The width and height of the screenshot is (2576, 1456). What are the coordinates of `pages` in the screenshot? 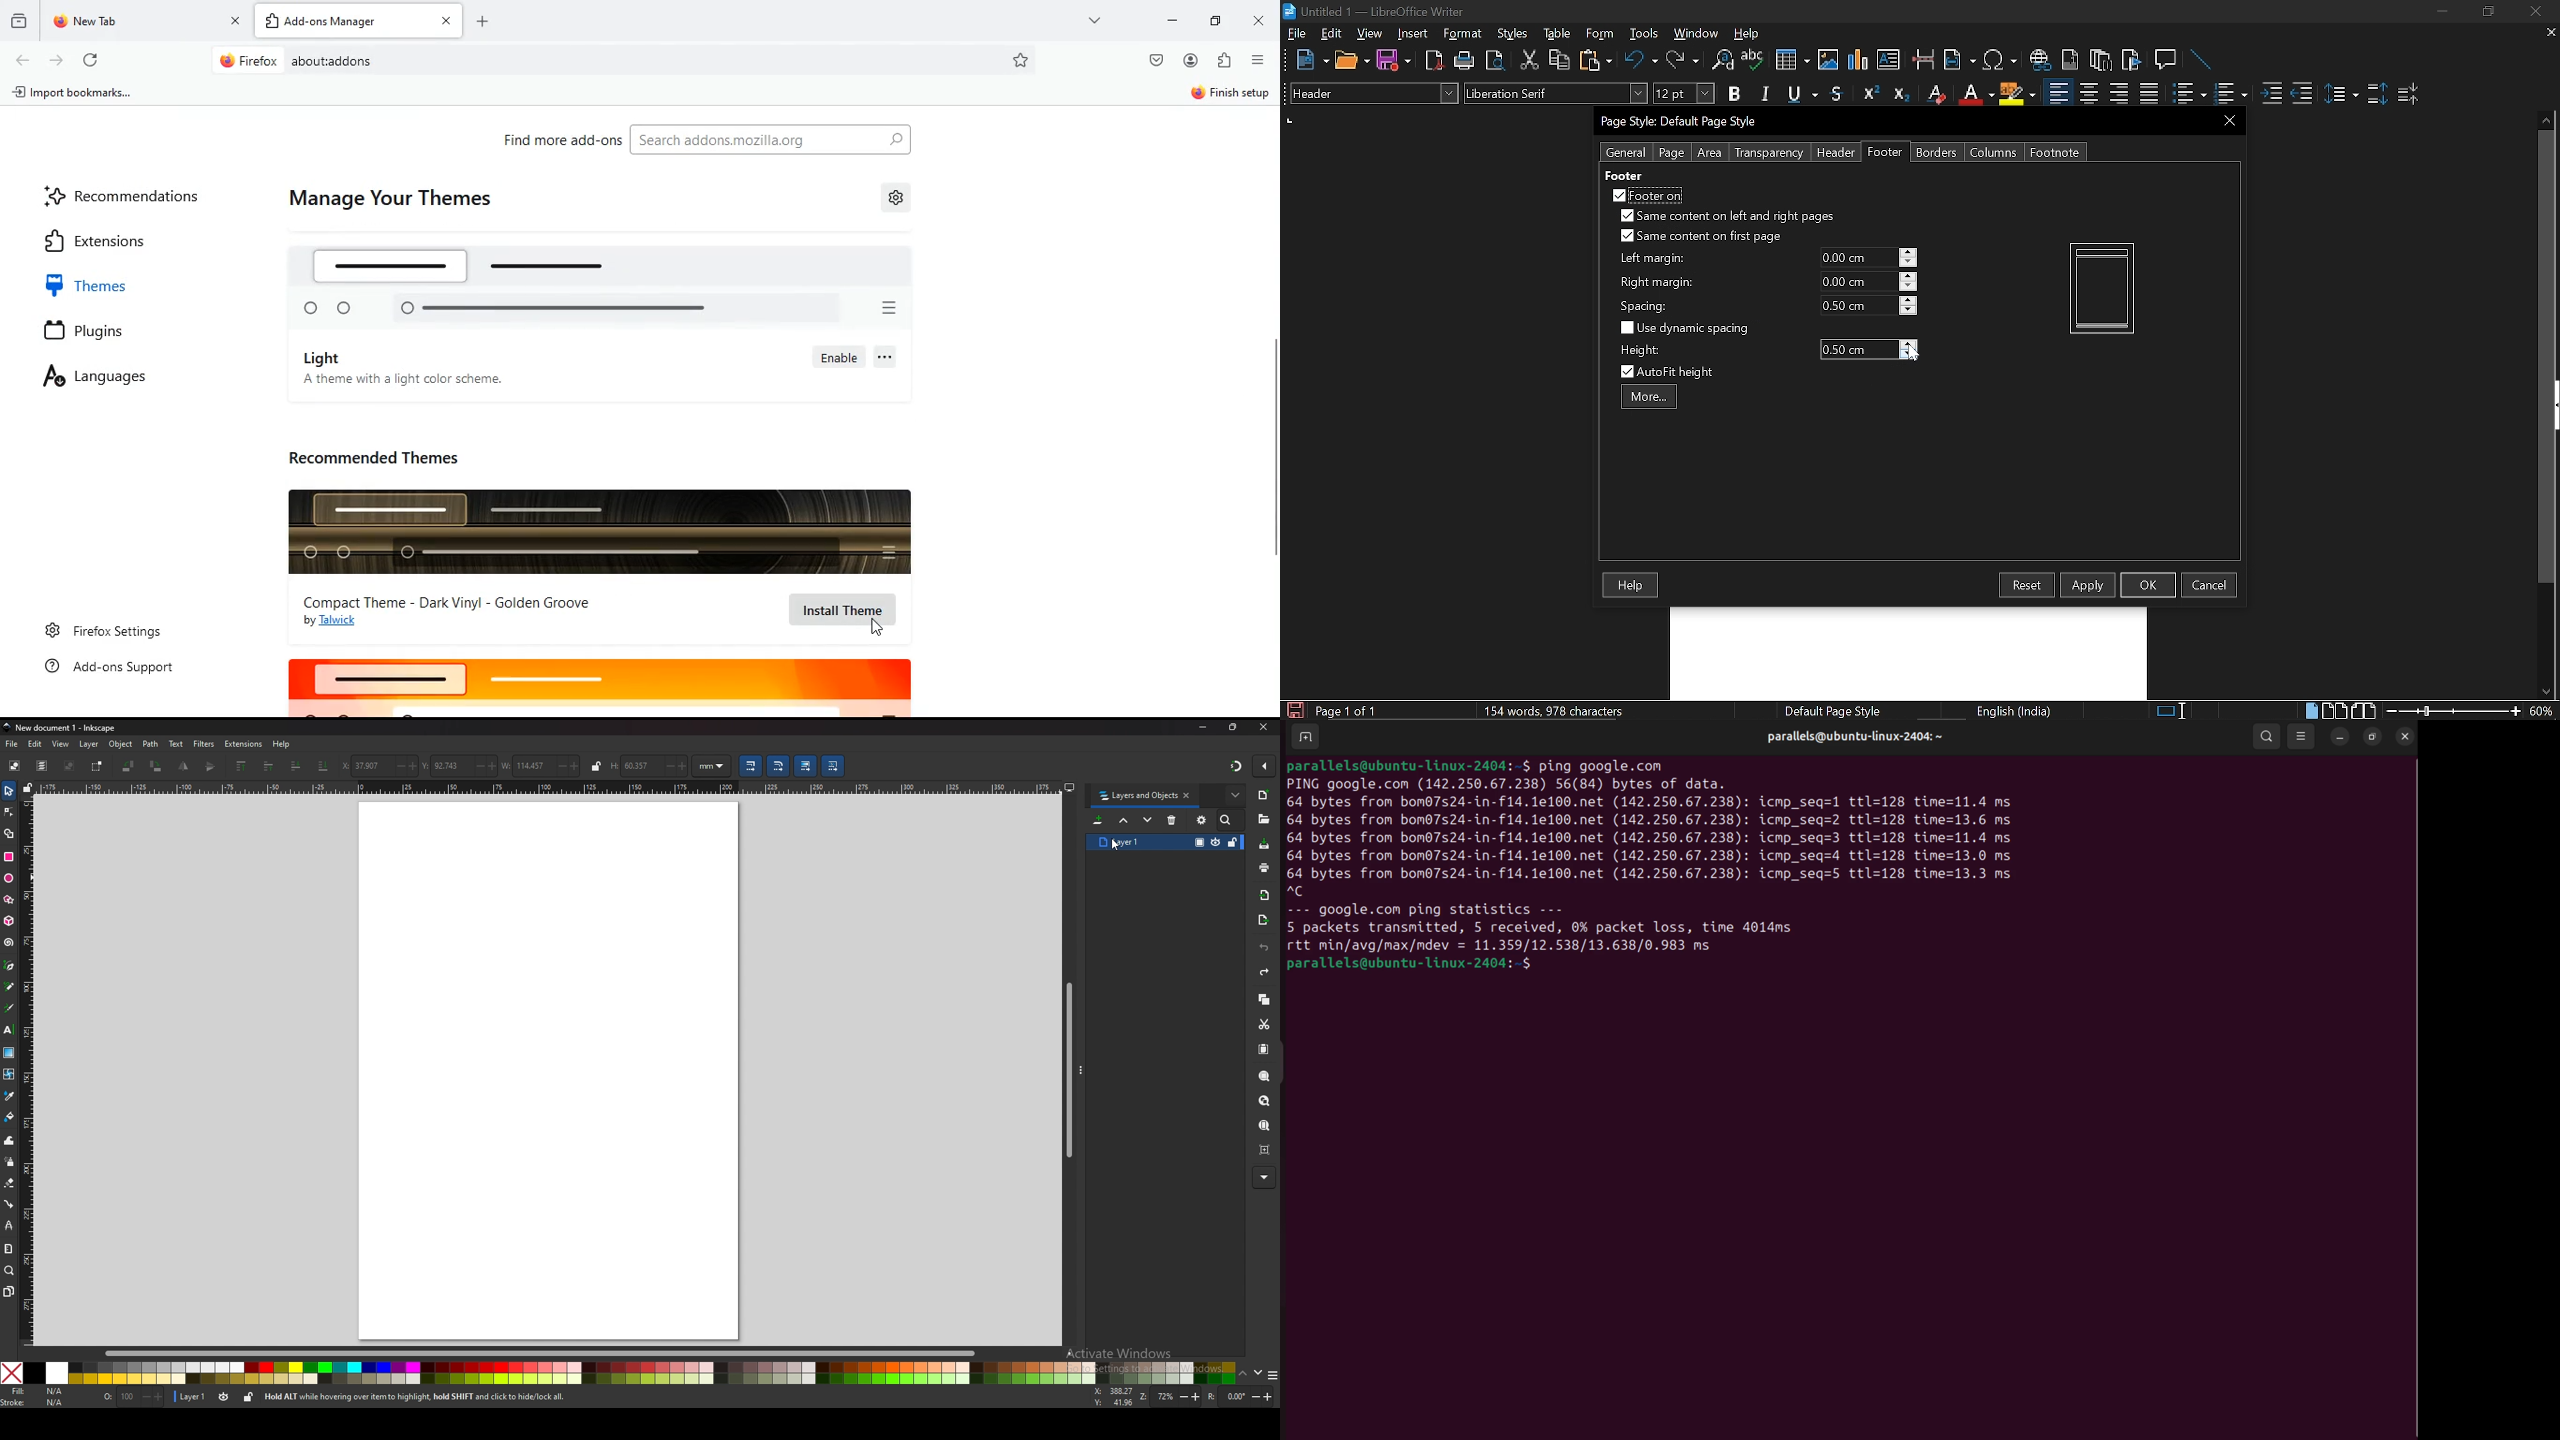 It's located at (9, 1291).